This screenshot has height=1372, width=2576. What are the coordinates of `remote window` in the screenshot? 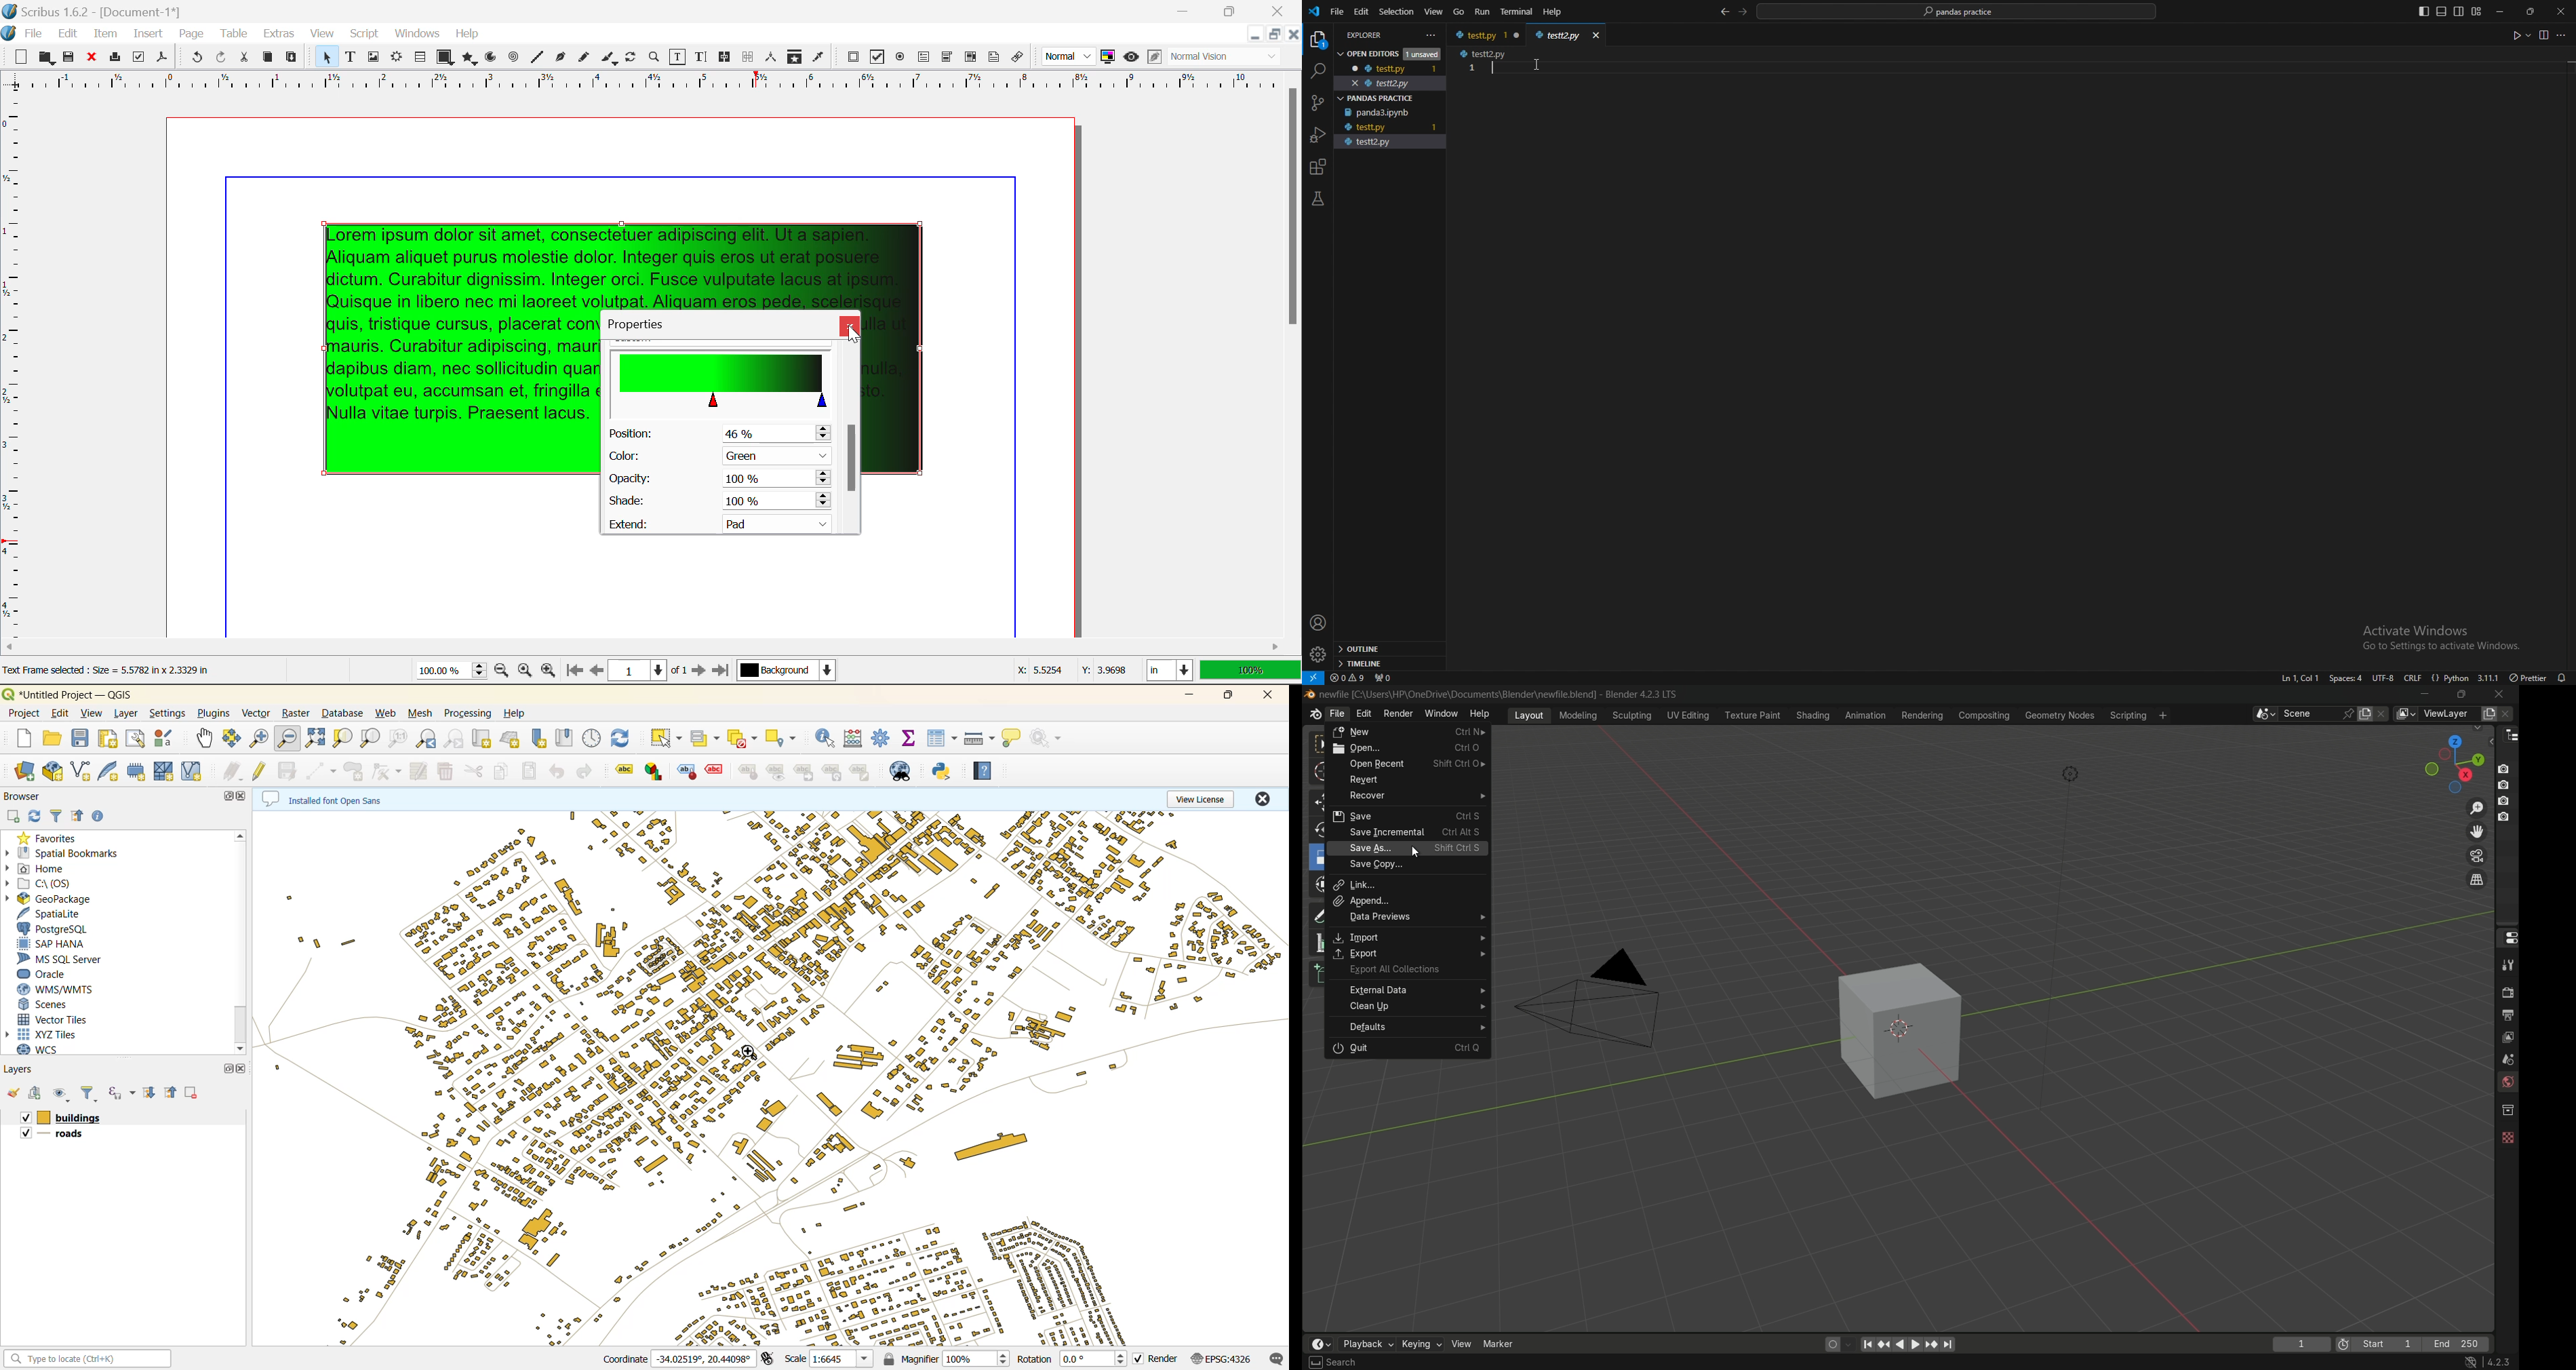 It's located at (1313, 677).